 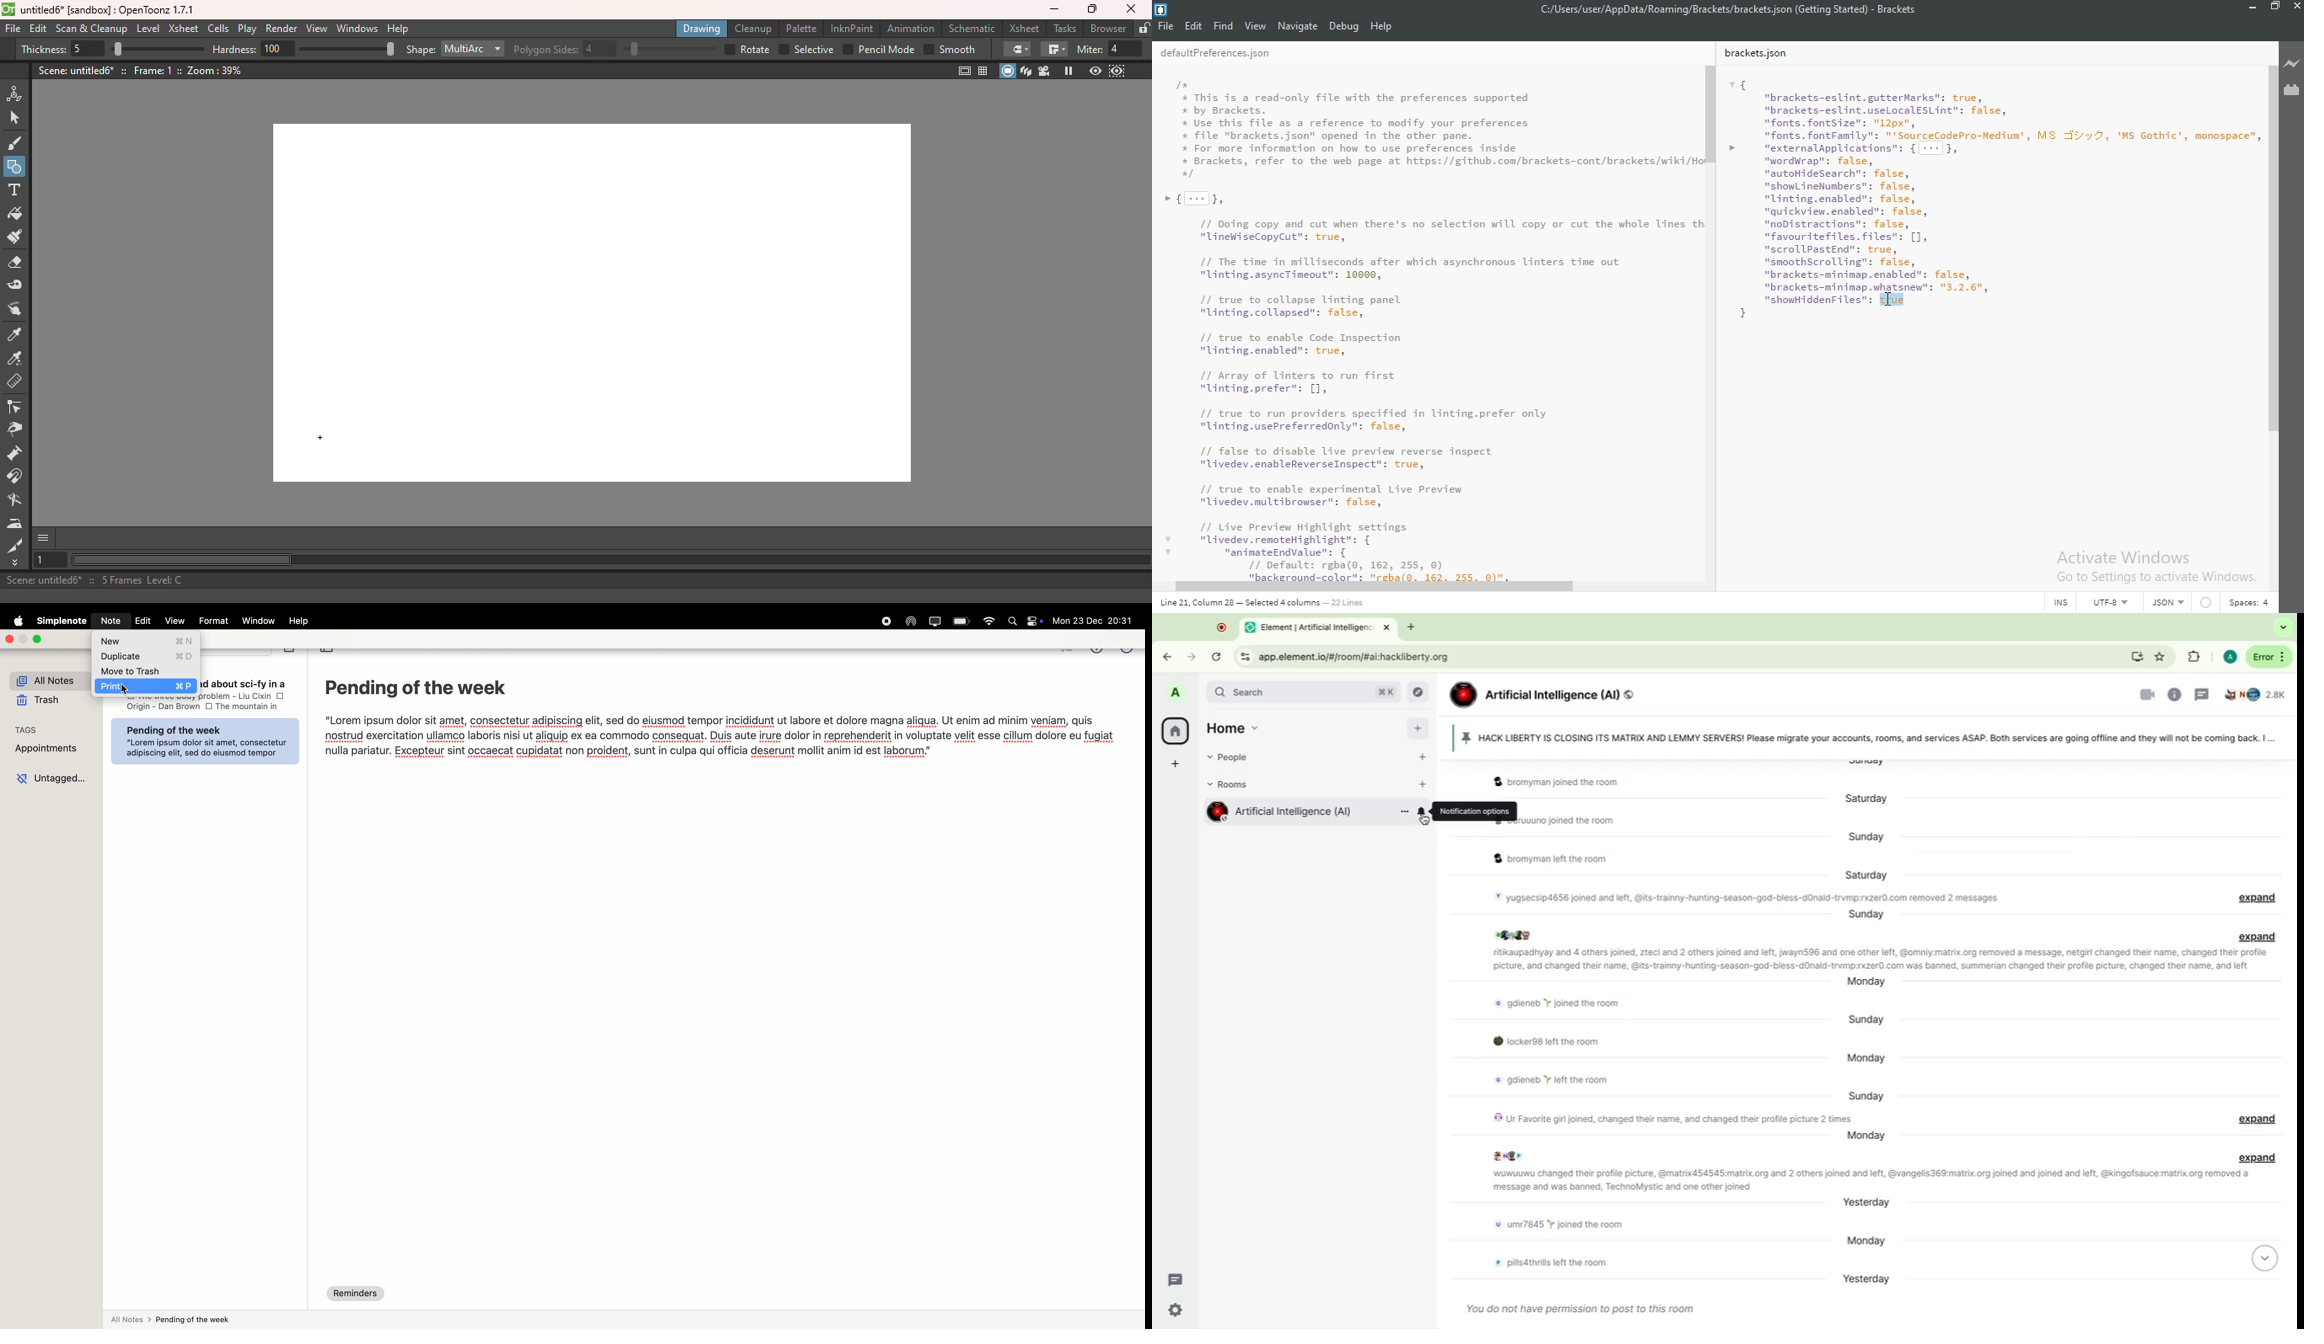 What do you see at coordinates (1870, 915) in the screenshot?
I see `Day` at bounding box center [1870, 915].